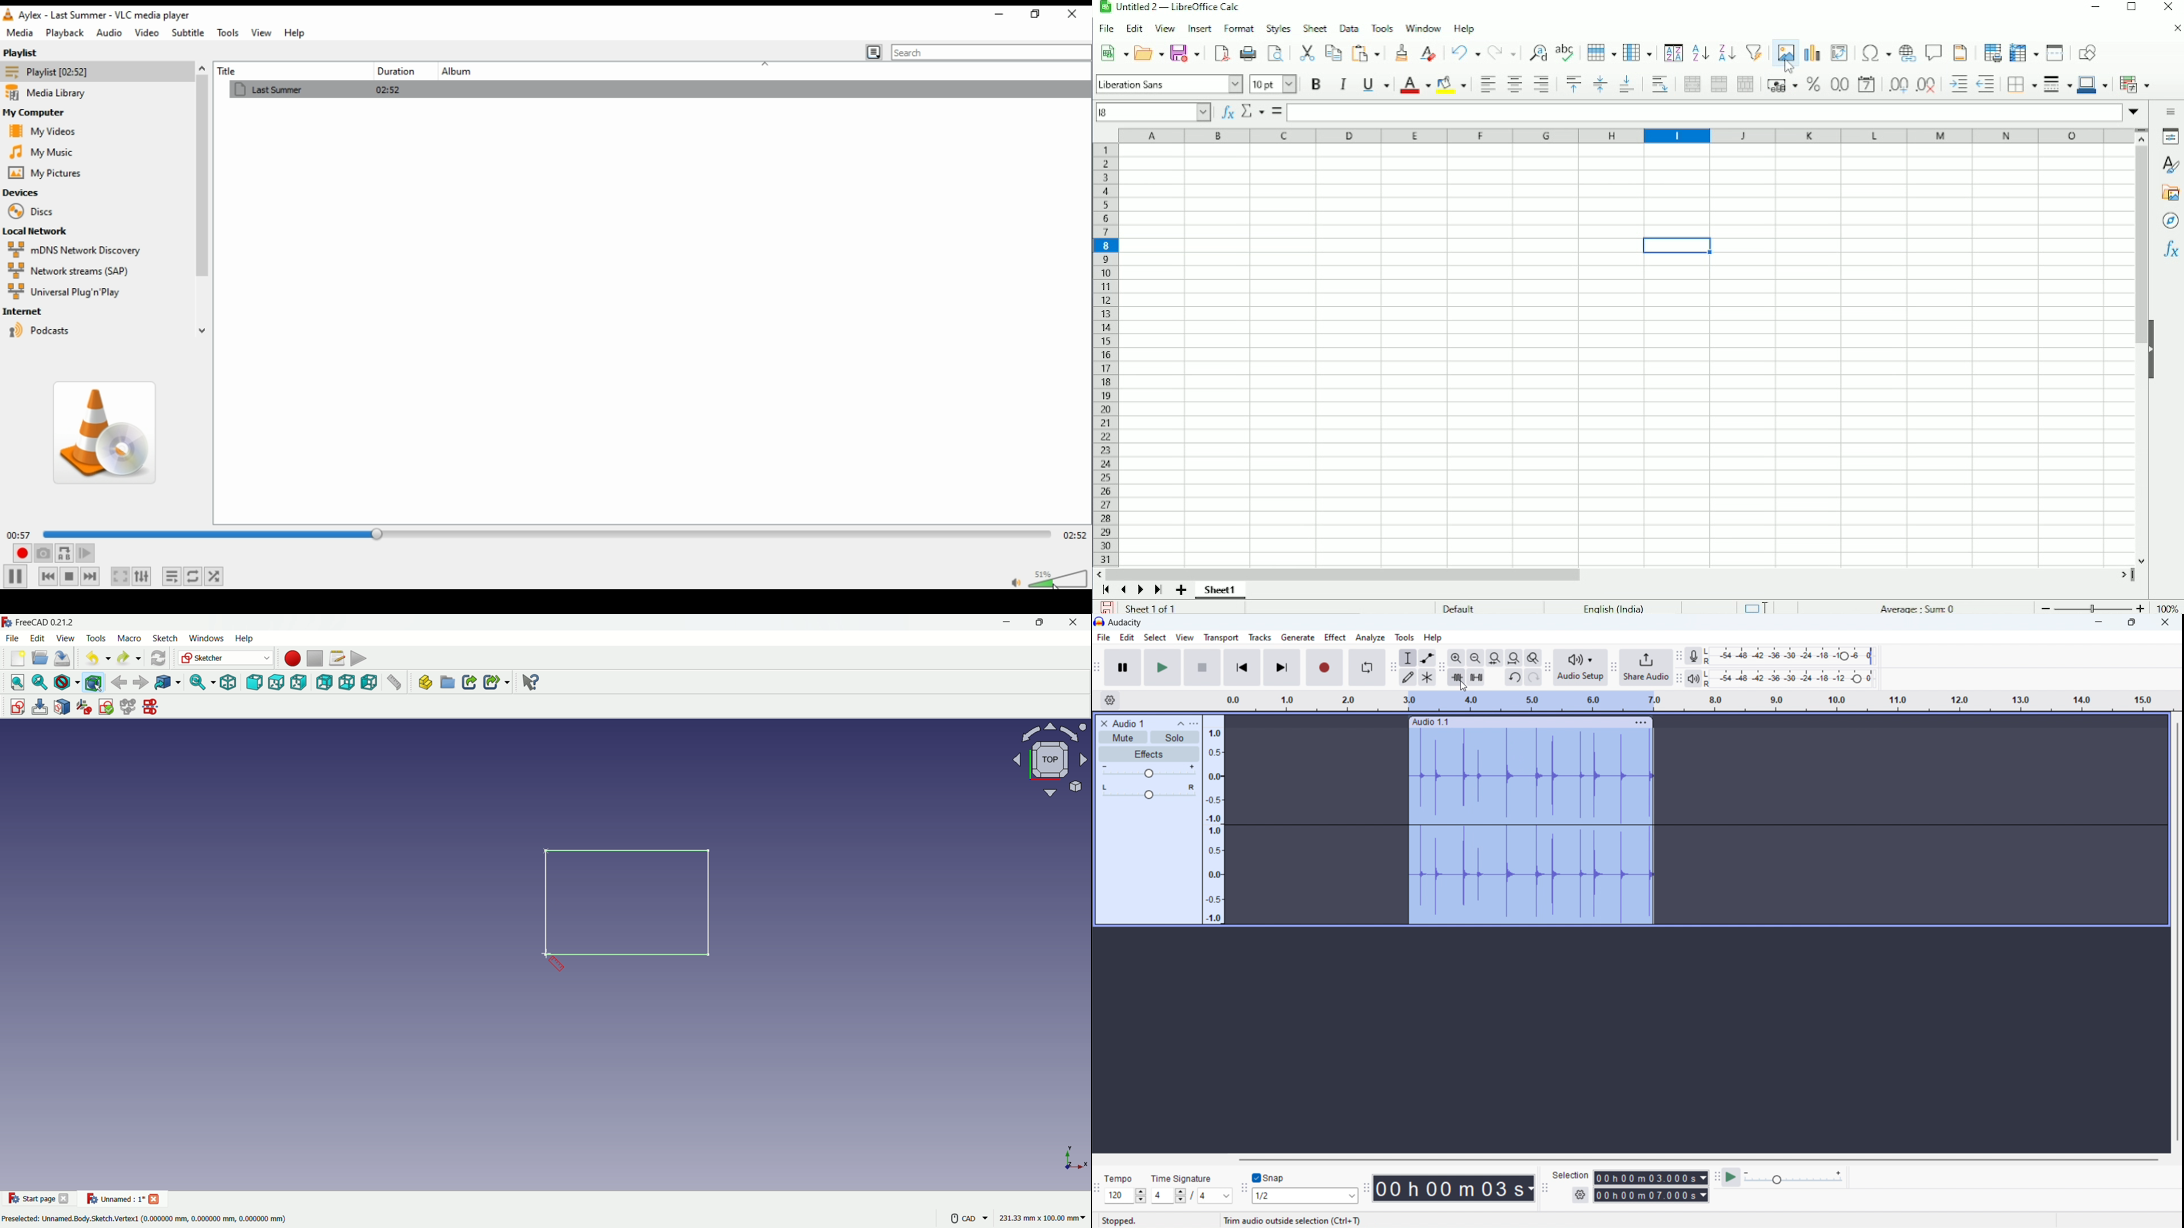 The height and width of the screenshot is (1232, 2184). What do you see at coordinates (966, 1218) in the screenshot?
I see `more settings` at bounding box center [966, 1218].